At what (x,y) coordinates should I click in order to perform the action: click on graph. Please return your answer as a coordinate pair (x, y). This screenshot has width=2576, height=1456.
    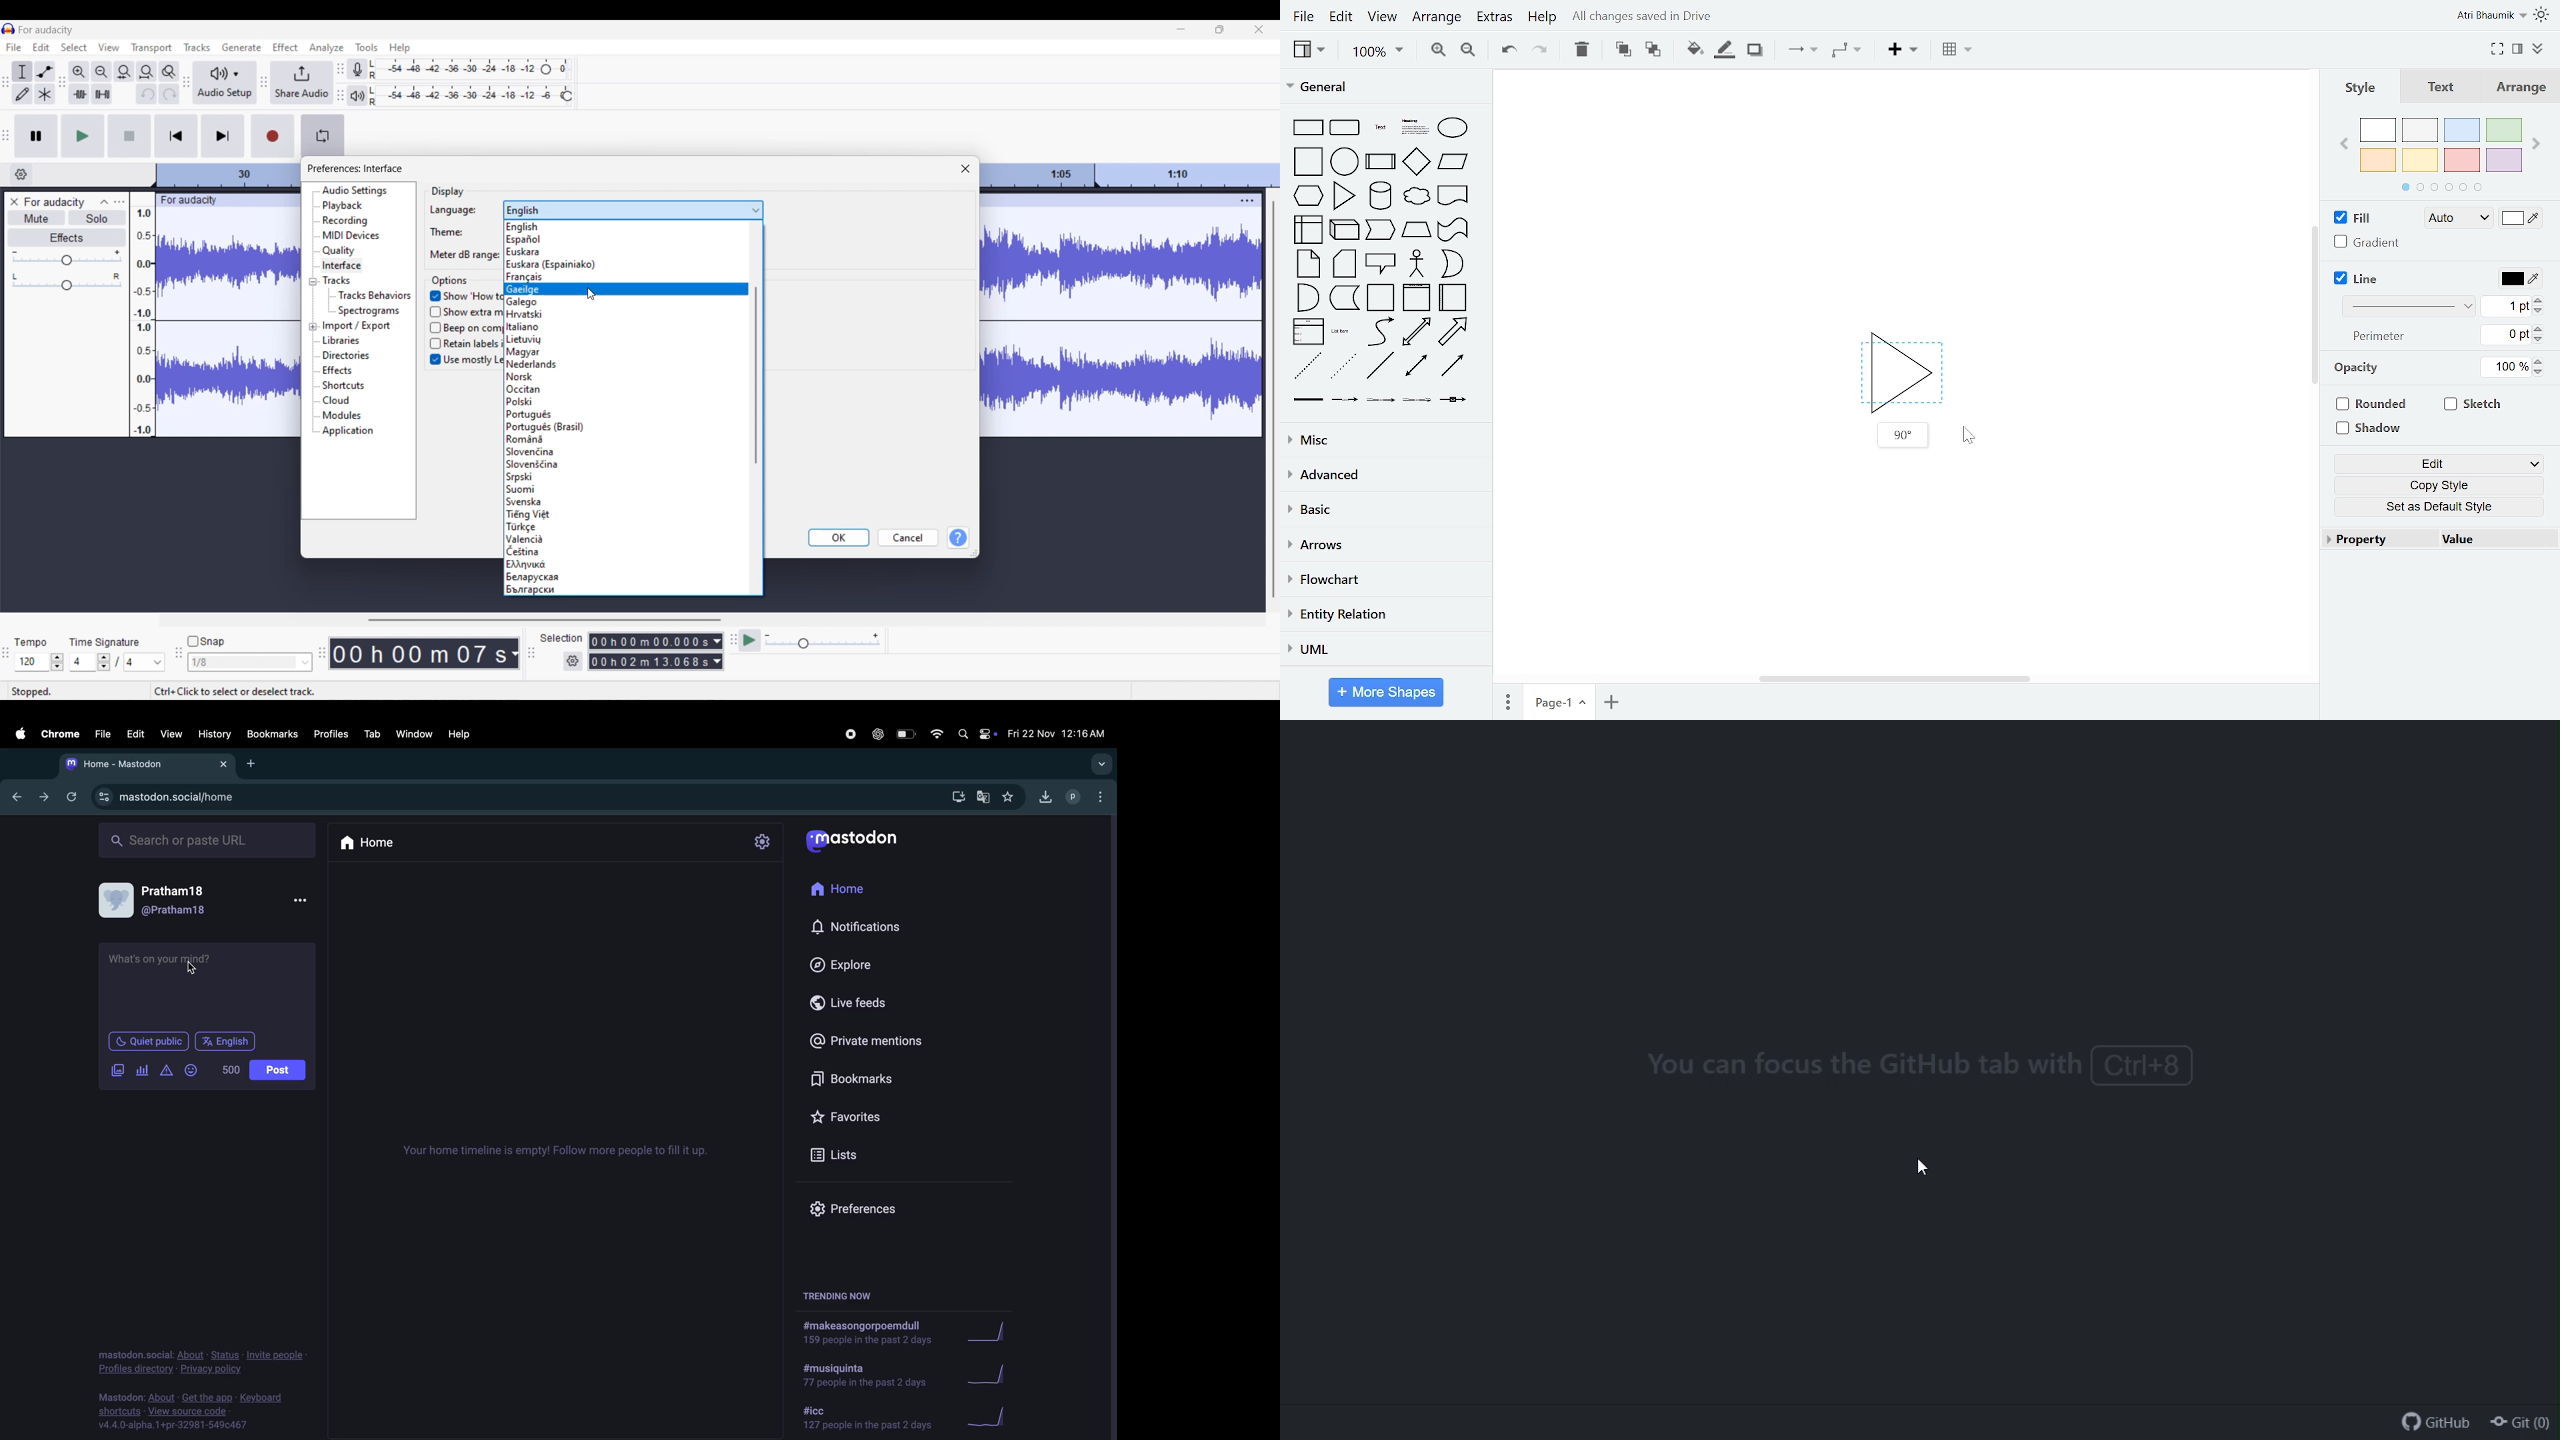
    Looking at the image, I should click on (991, 1373).